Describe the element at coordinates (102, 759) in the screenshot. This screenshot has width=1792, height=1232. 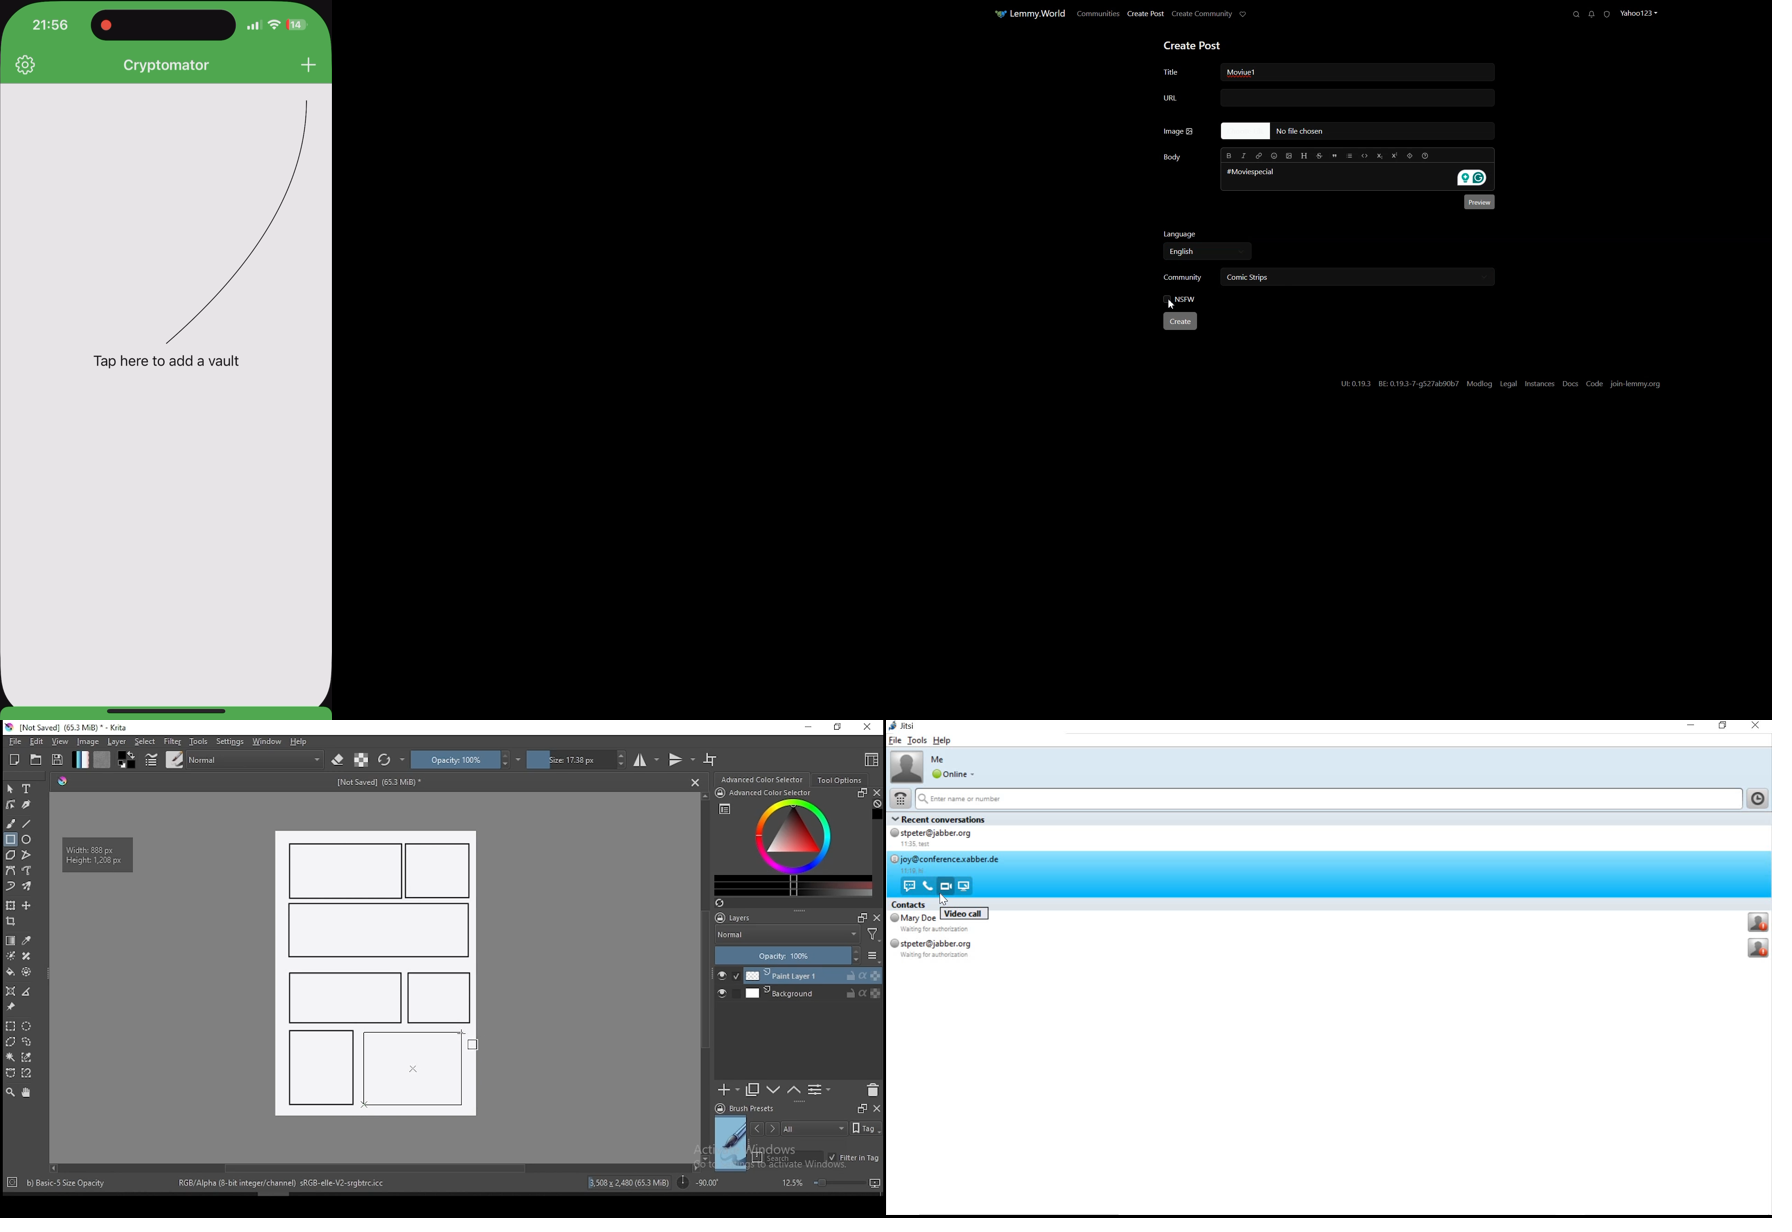
I see `pattern` at that location.